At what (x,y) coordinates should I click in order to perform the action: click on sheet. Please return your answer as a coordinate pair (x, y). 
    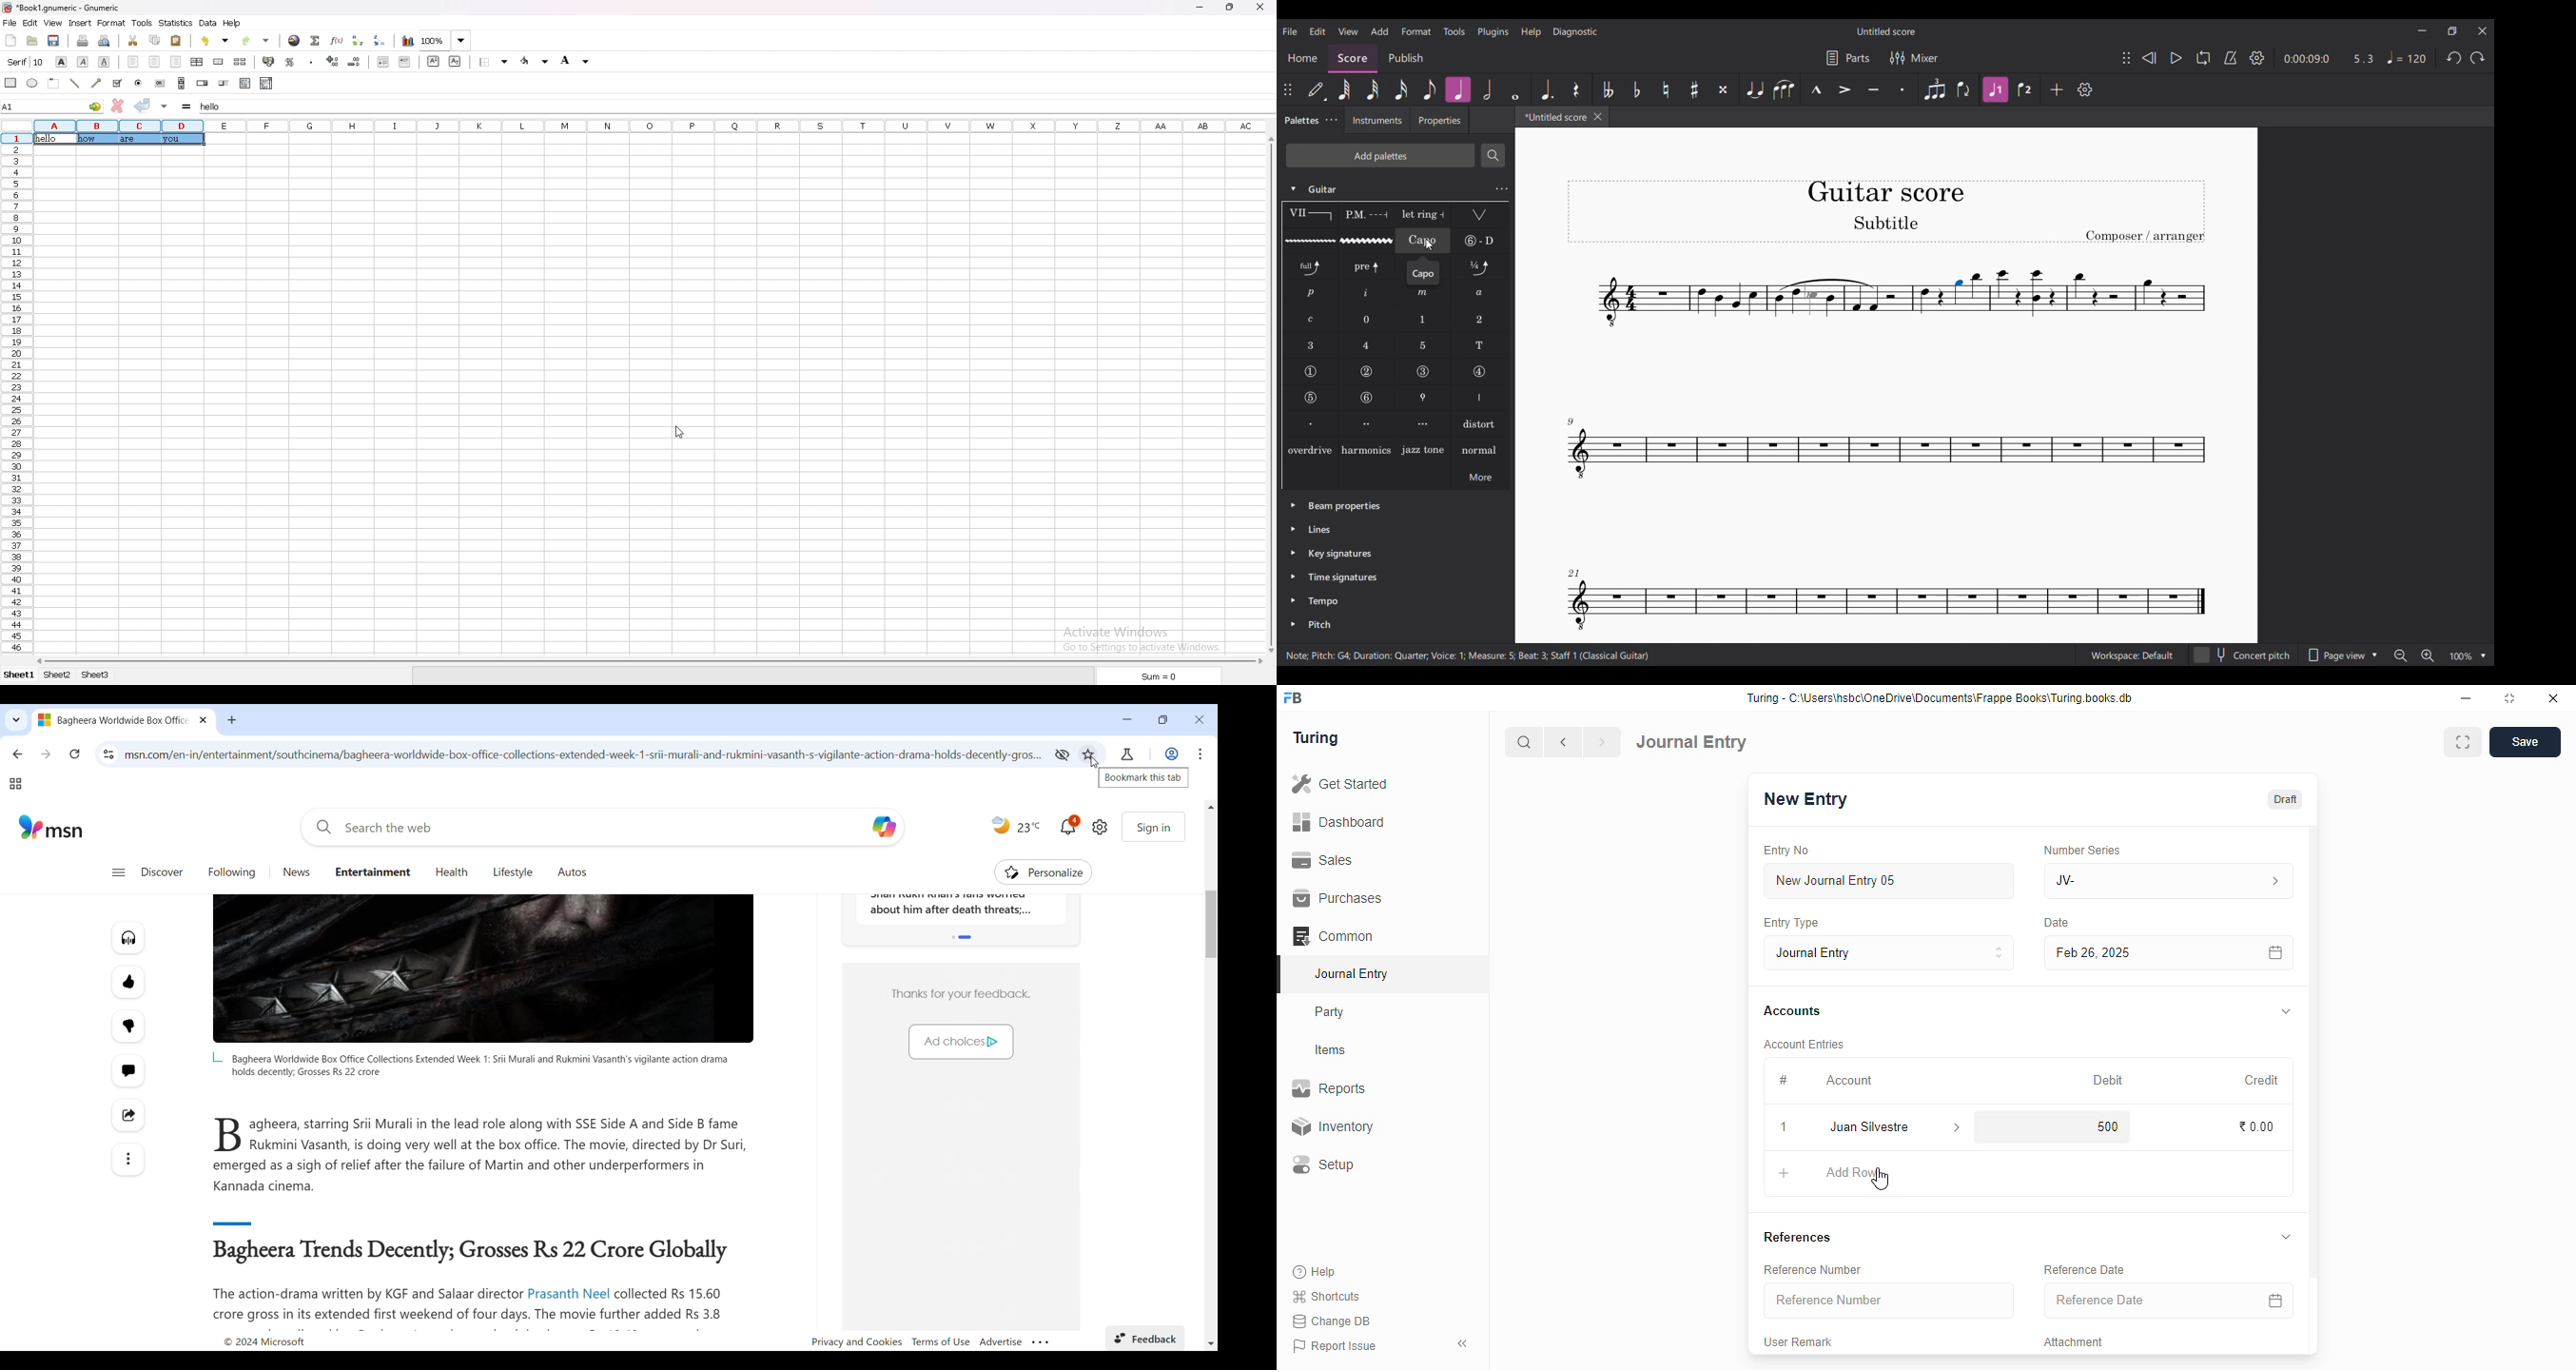
    Looking at the image, I should click on (97, 674).